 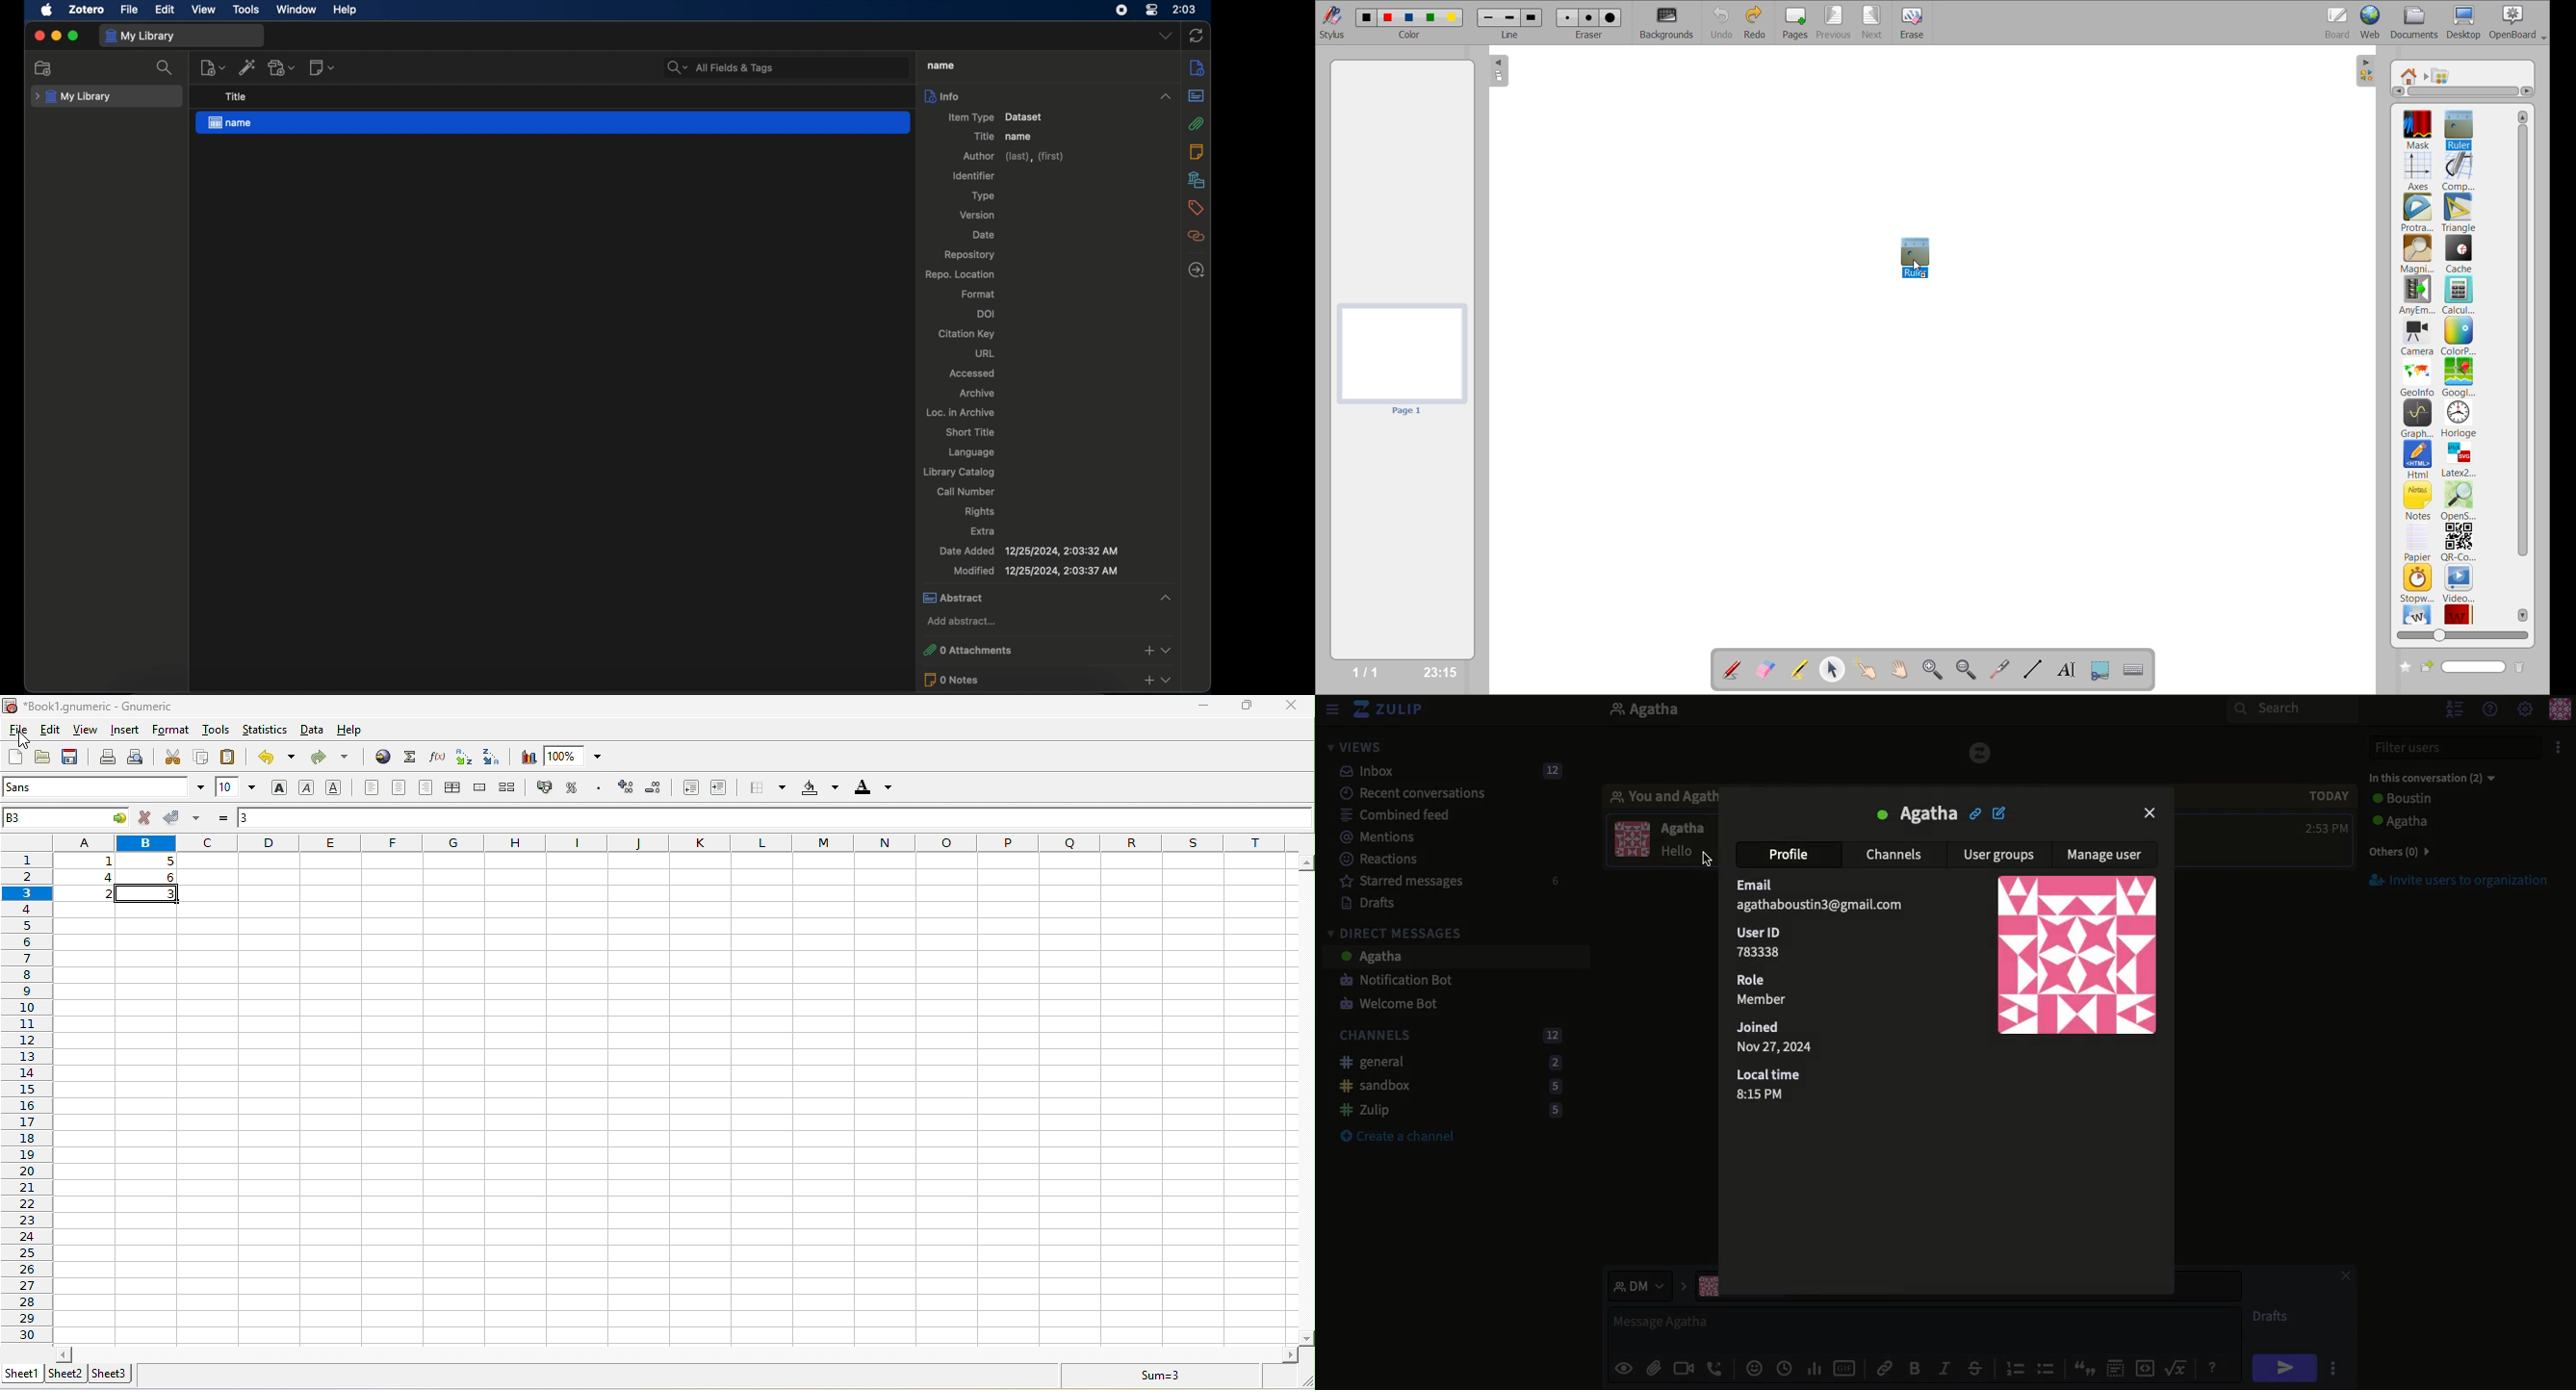 I want to click on tools, so click(x=217, y=732).